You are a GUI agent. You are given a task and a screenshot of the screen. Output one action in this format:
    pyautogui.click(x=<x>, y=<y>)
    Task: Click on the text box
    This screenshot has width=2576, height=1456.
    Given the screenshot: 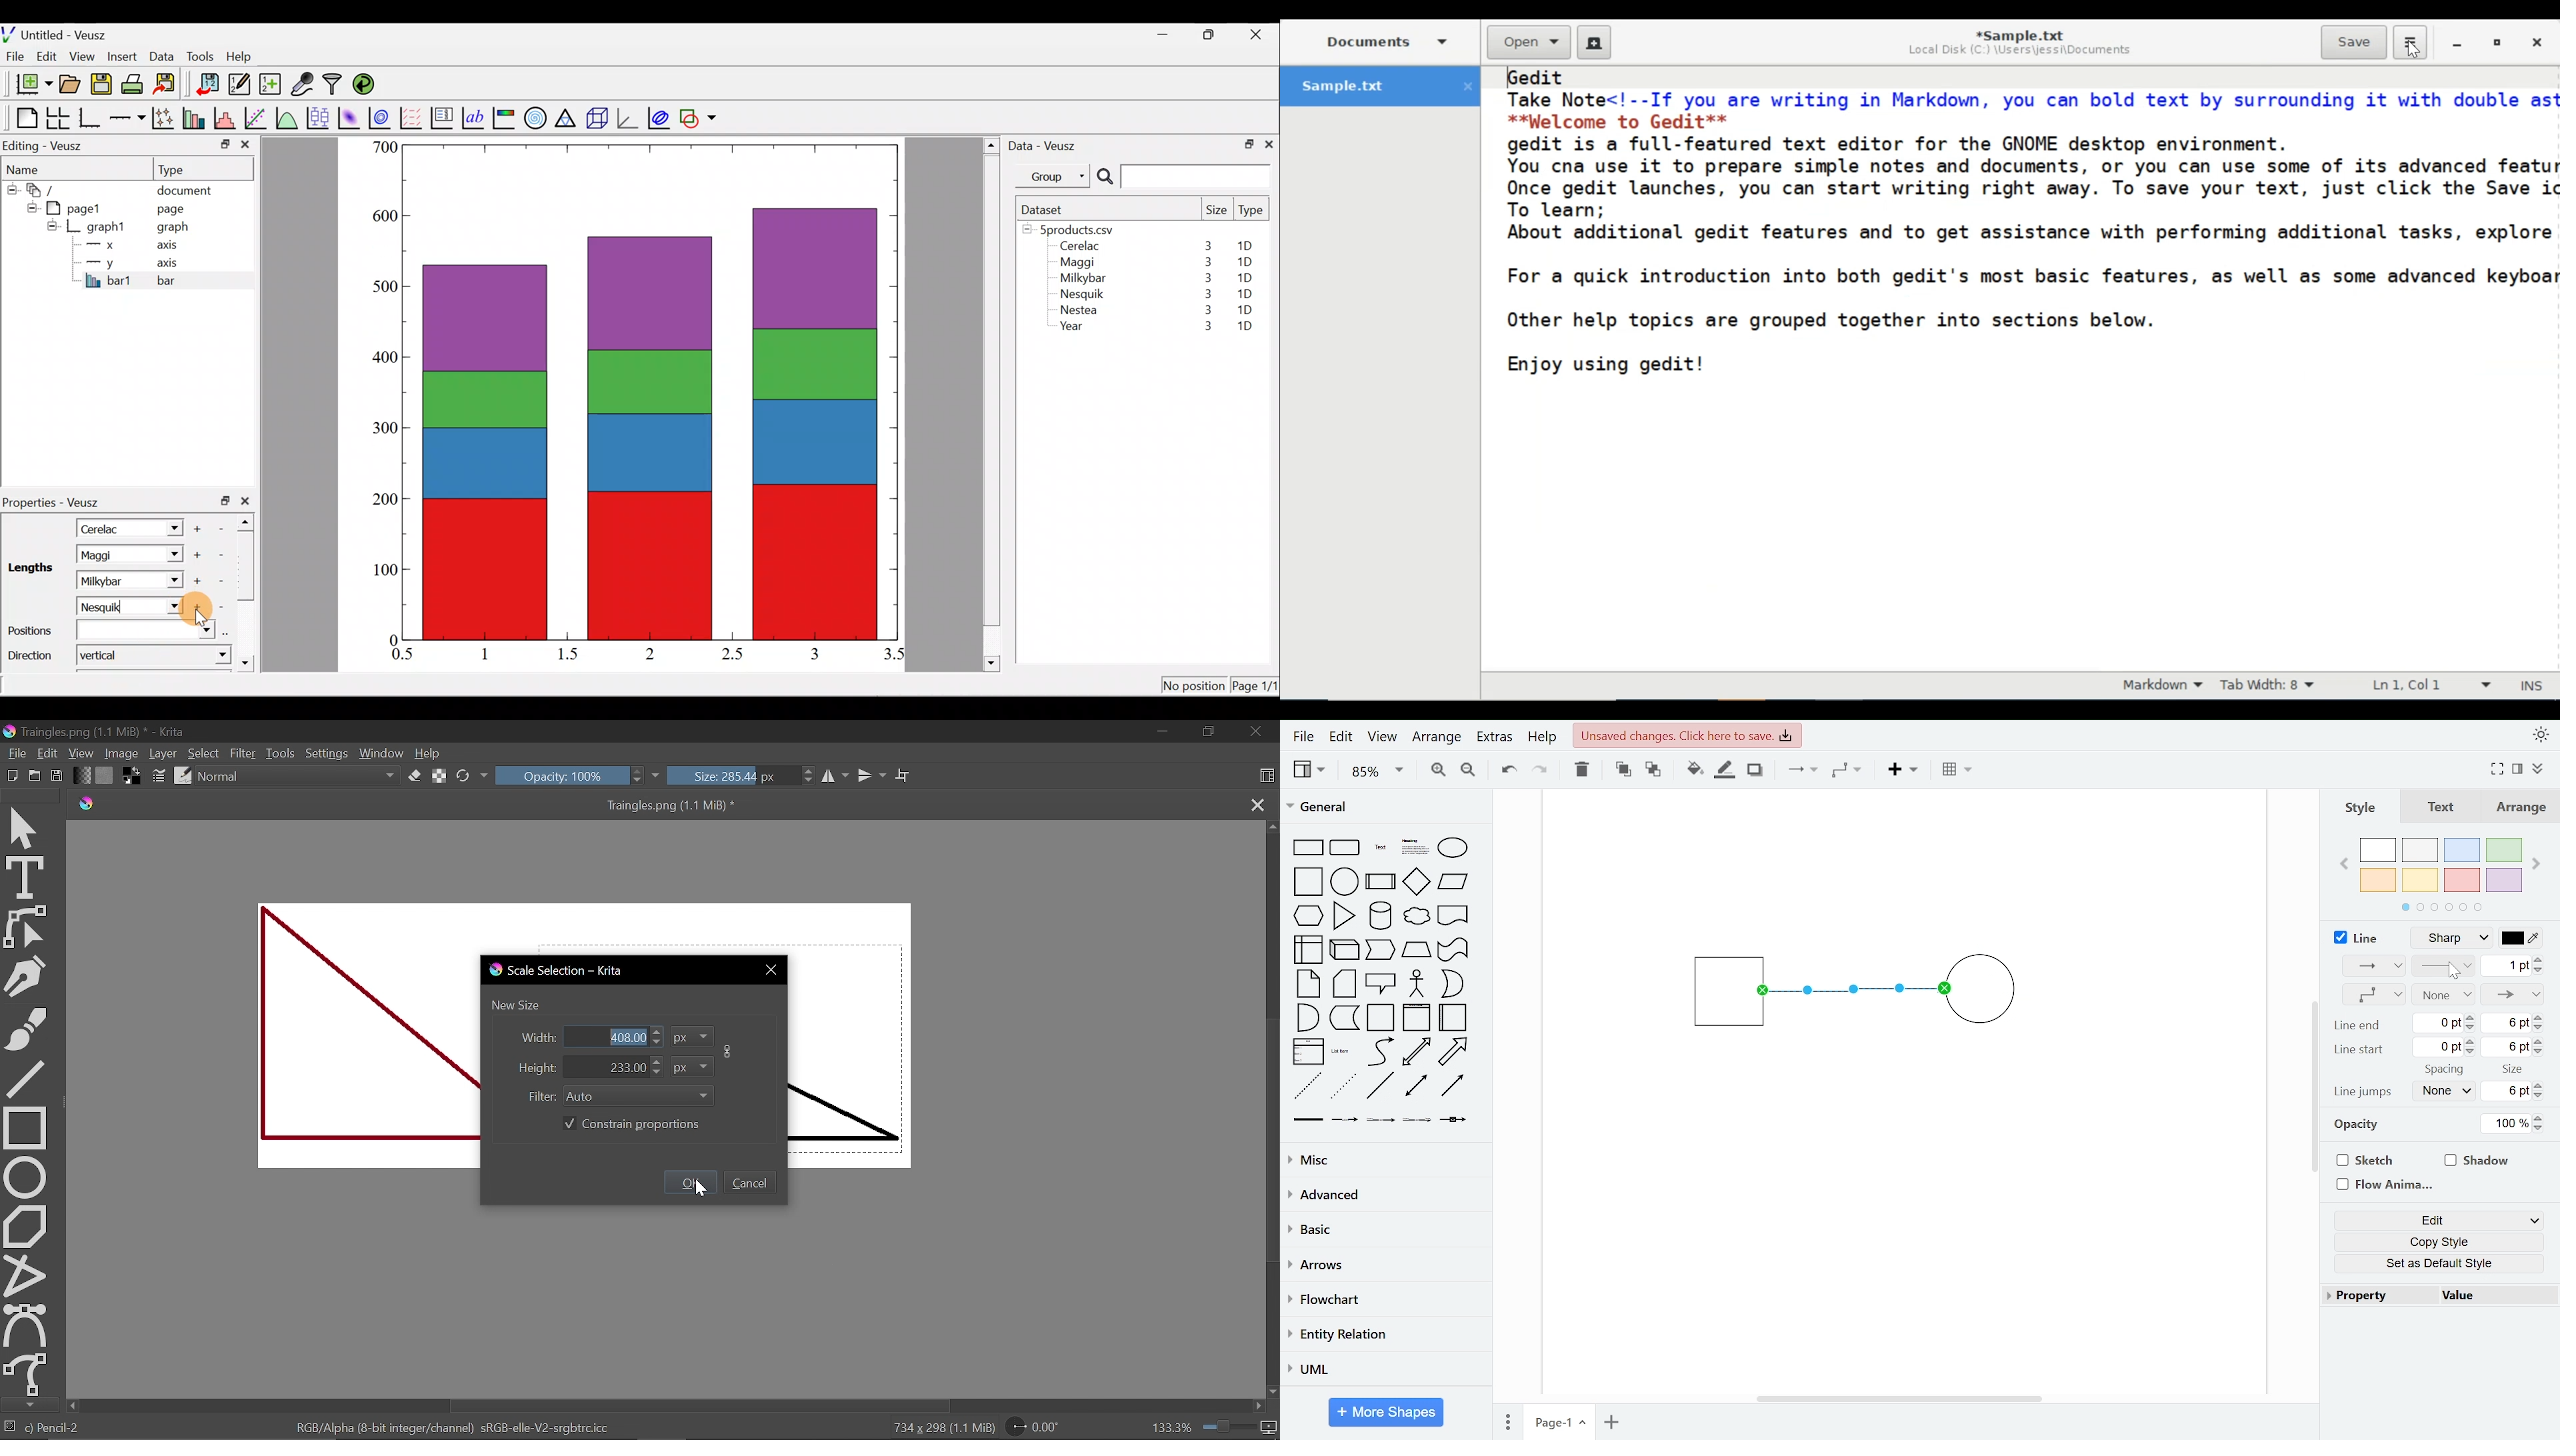 What is the action you would take?
    pyautogui.click(x=1416, y=849)
    